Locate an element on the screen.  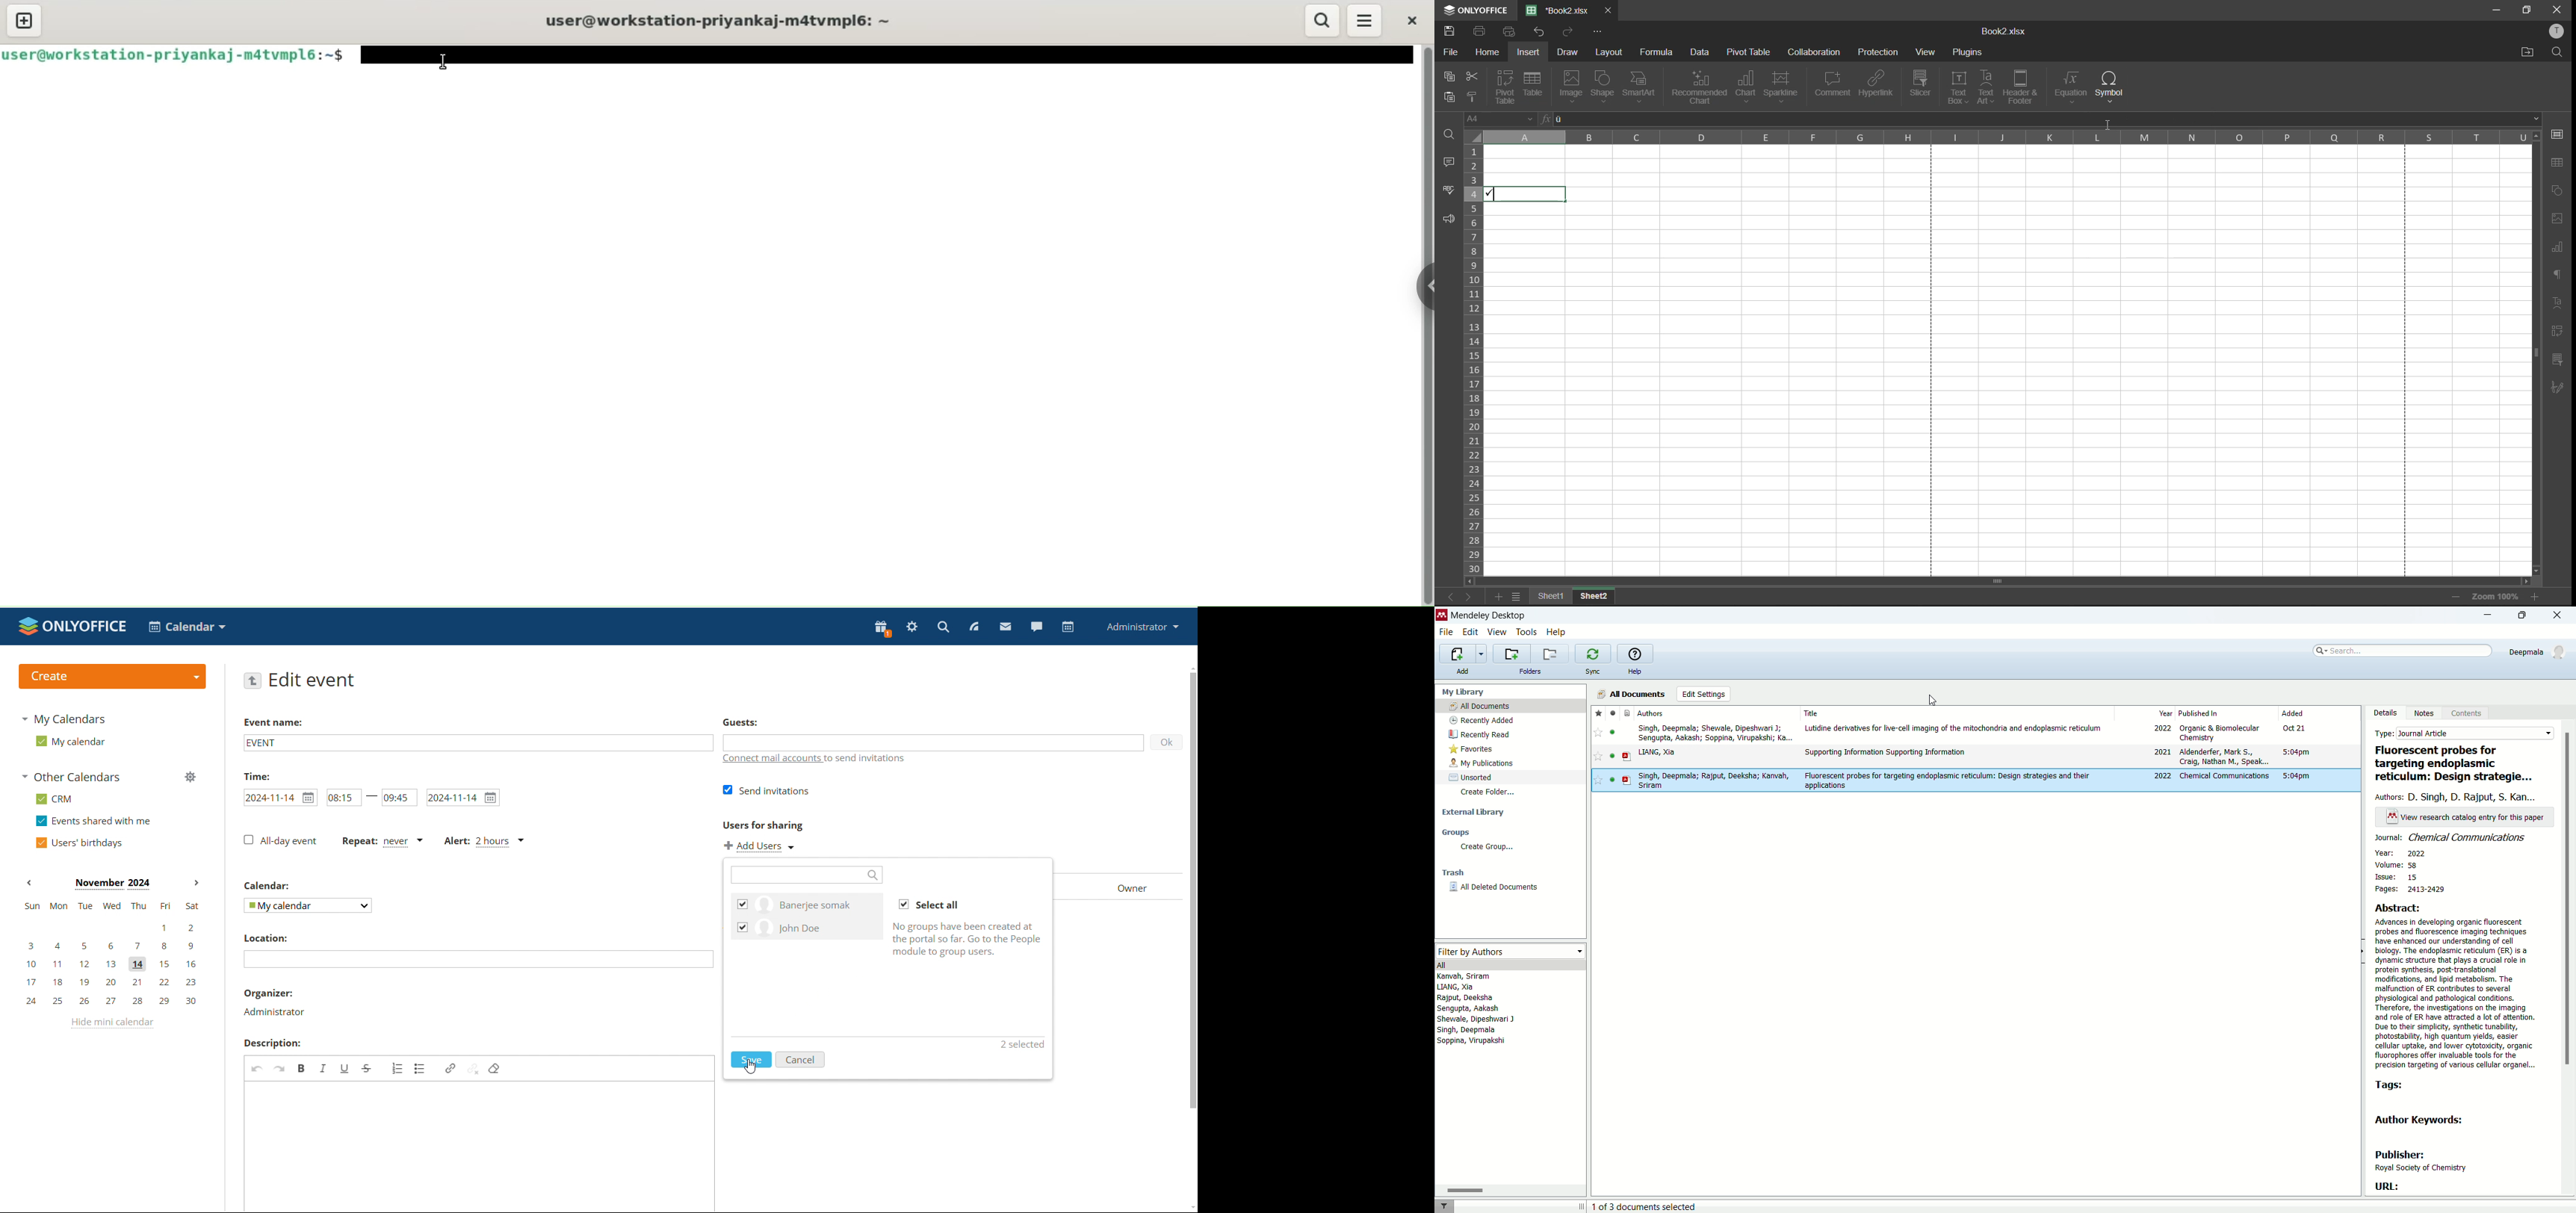
table is located at coordinates (1536, 83).